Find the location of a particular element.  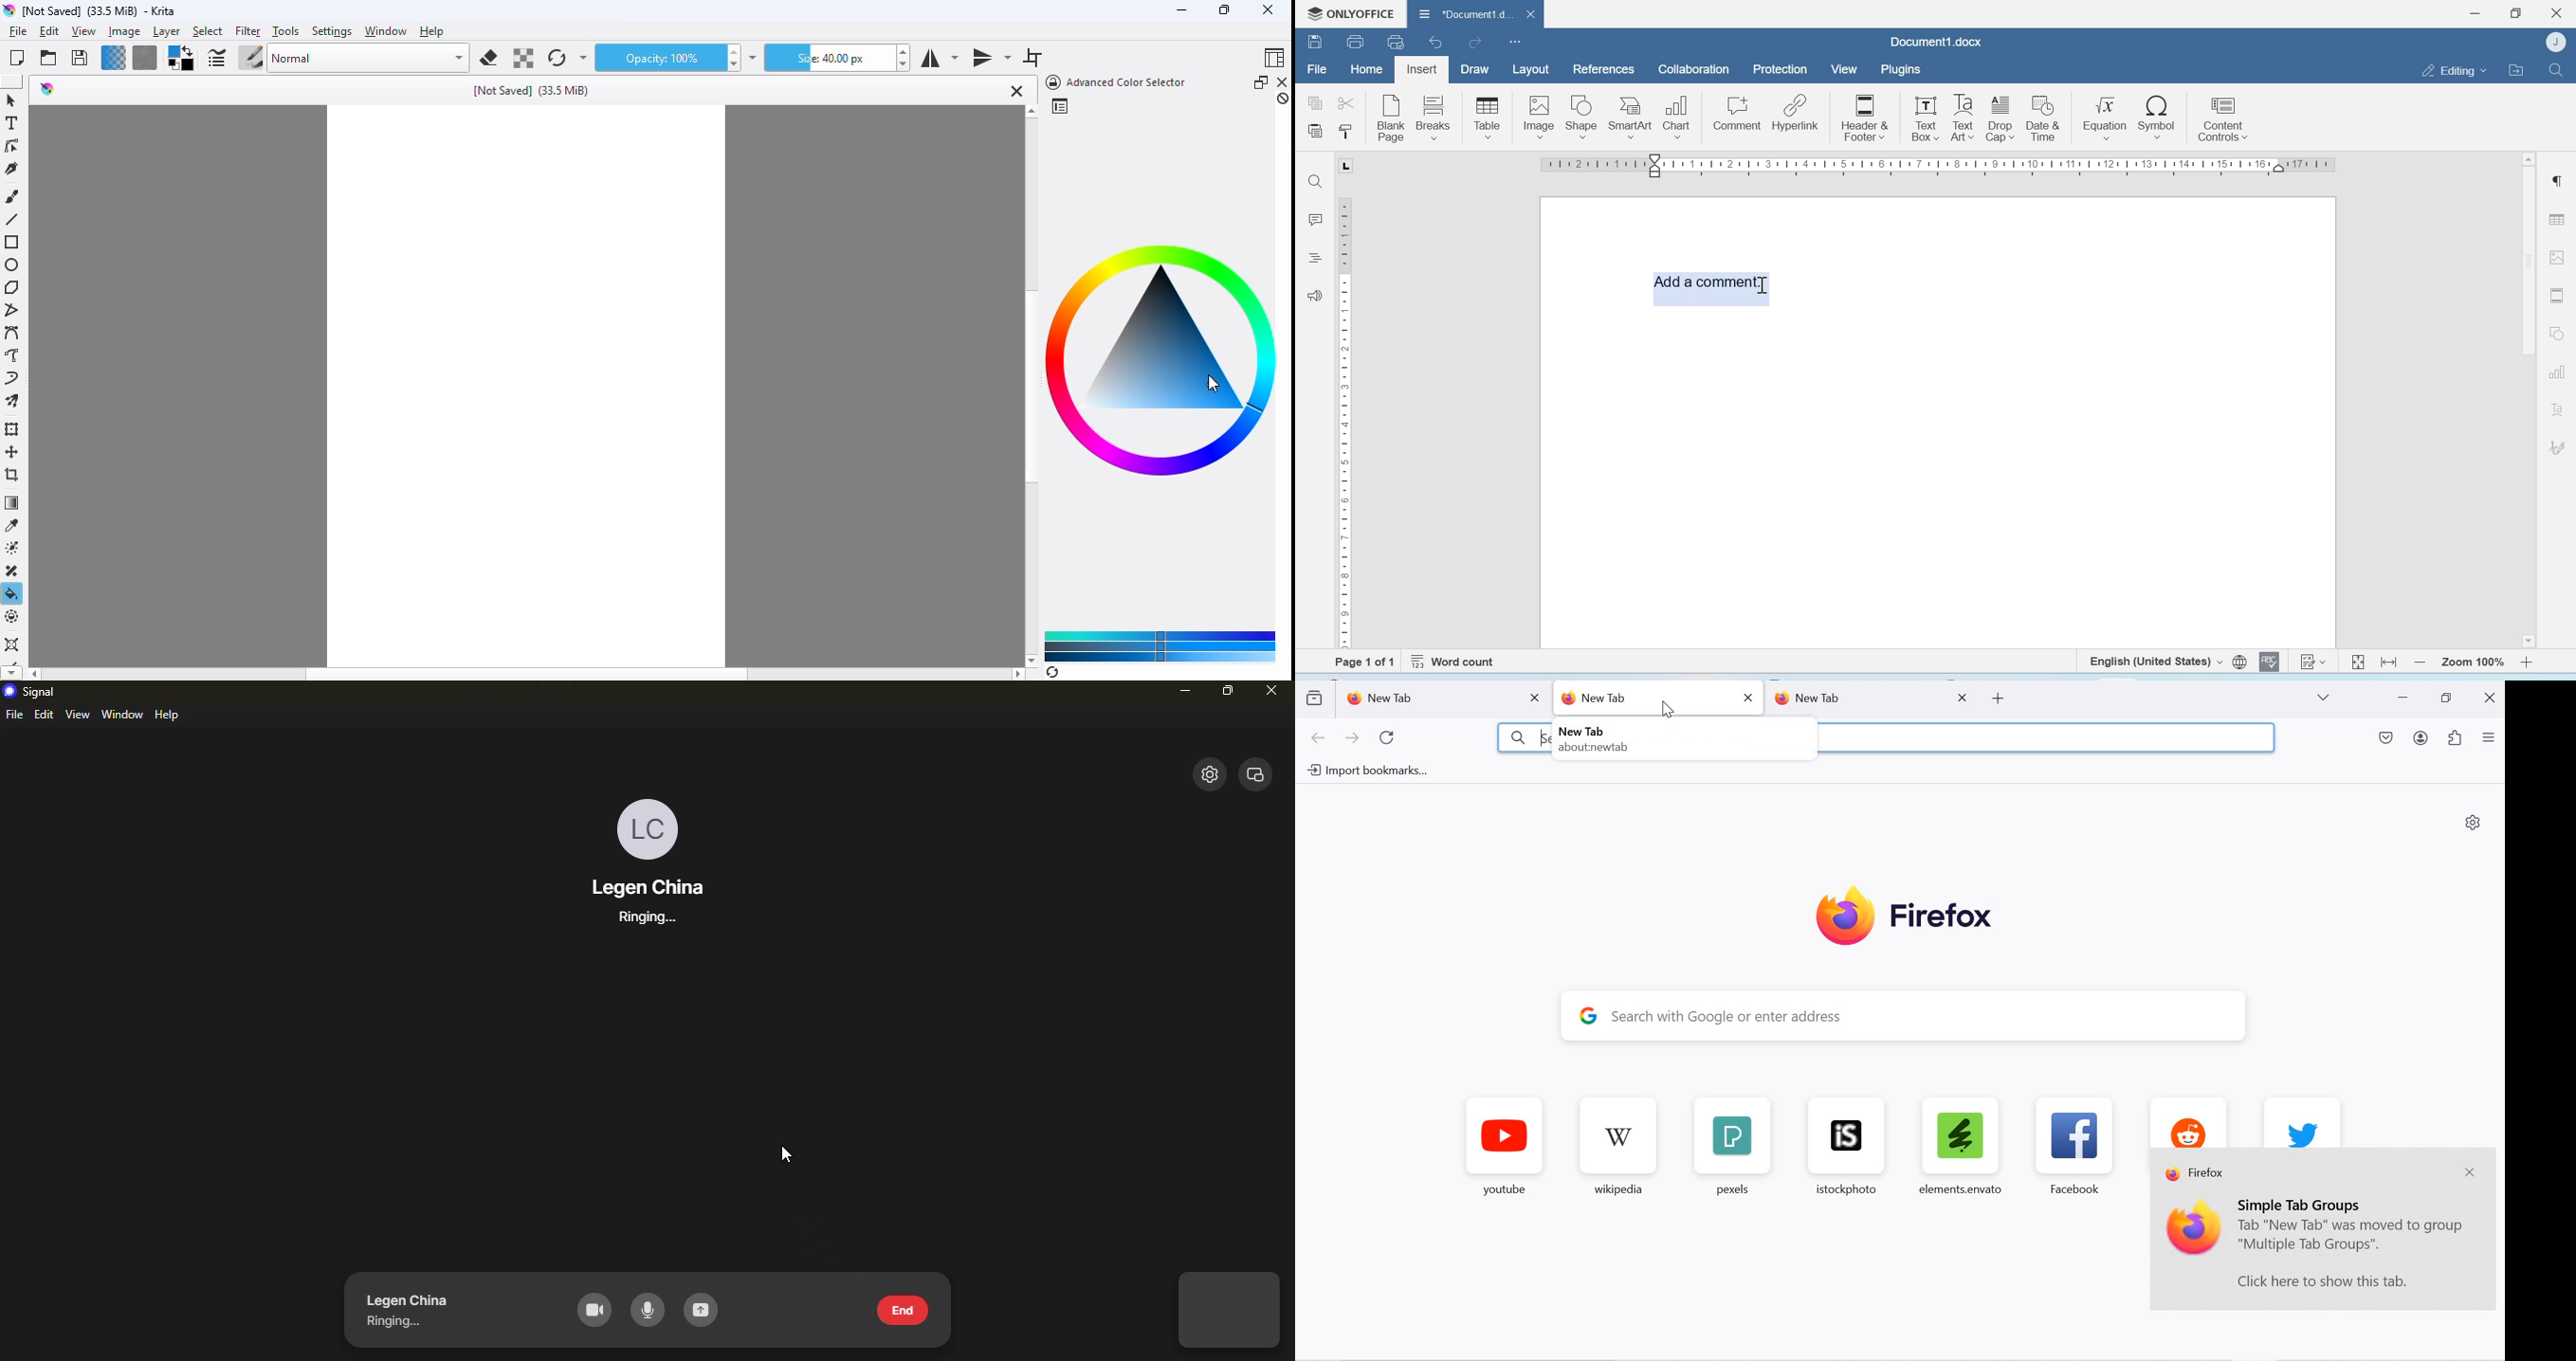

Firefox logo is located at coordinates (1904, 917).